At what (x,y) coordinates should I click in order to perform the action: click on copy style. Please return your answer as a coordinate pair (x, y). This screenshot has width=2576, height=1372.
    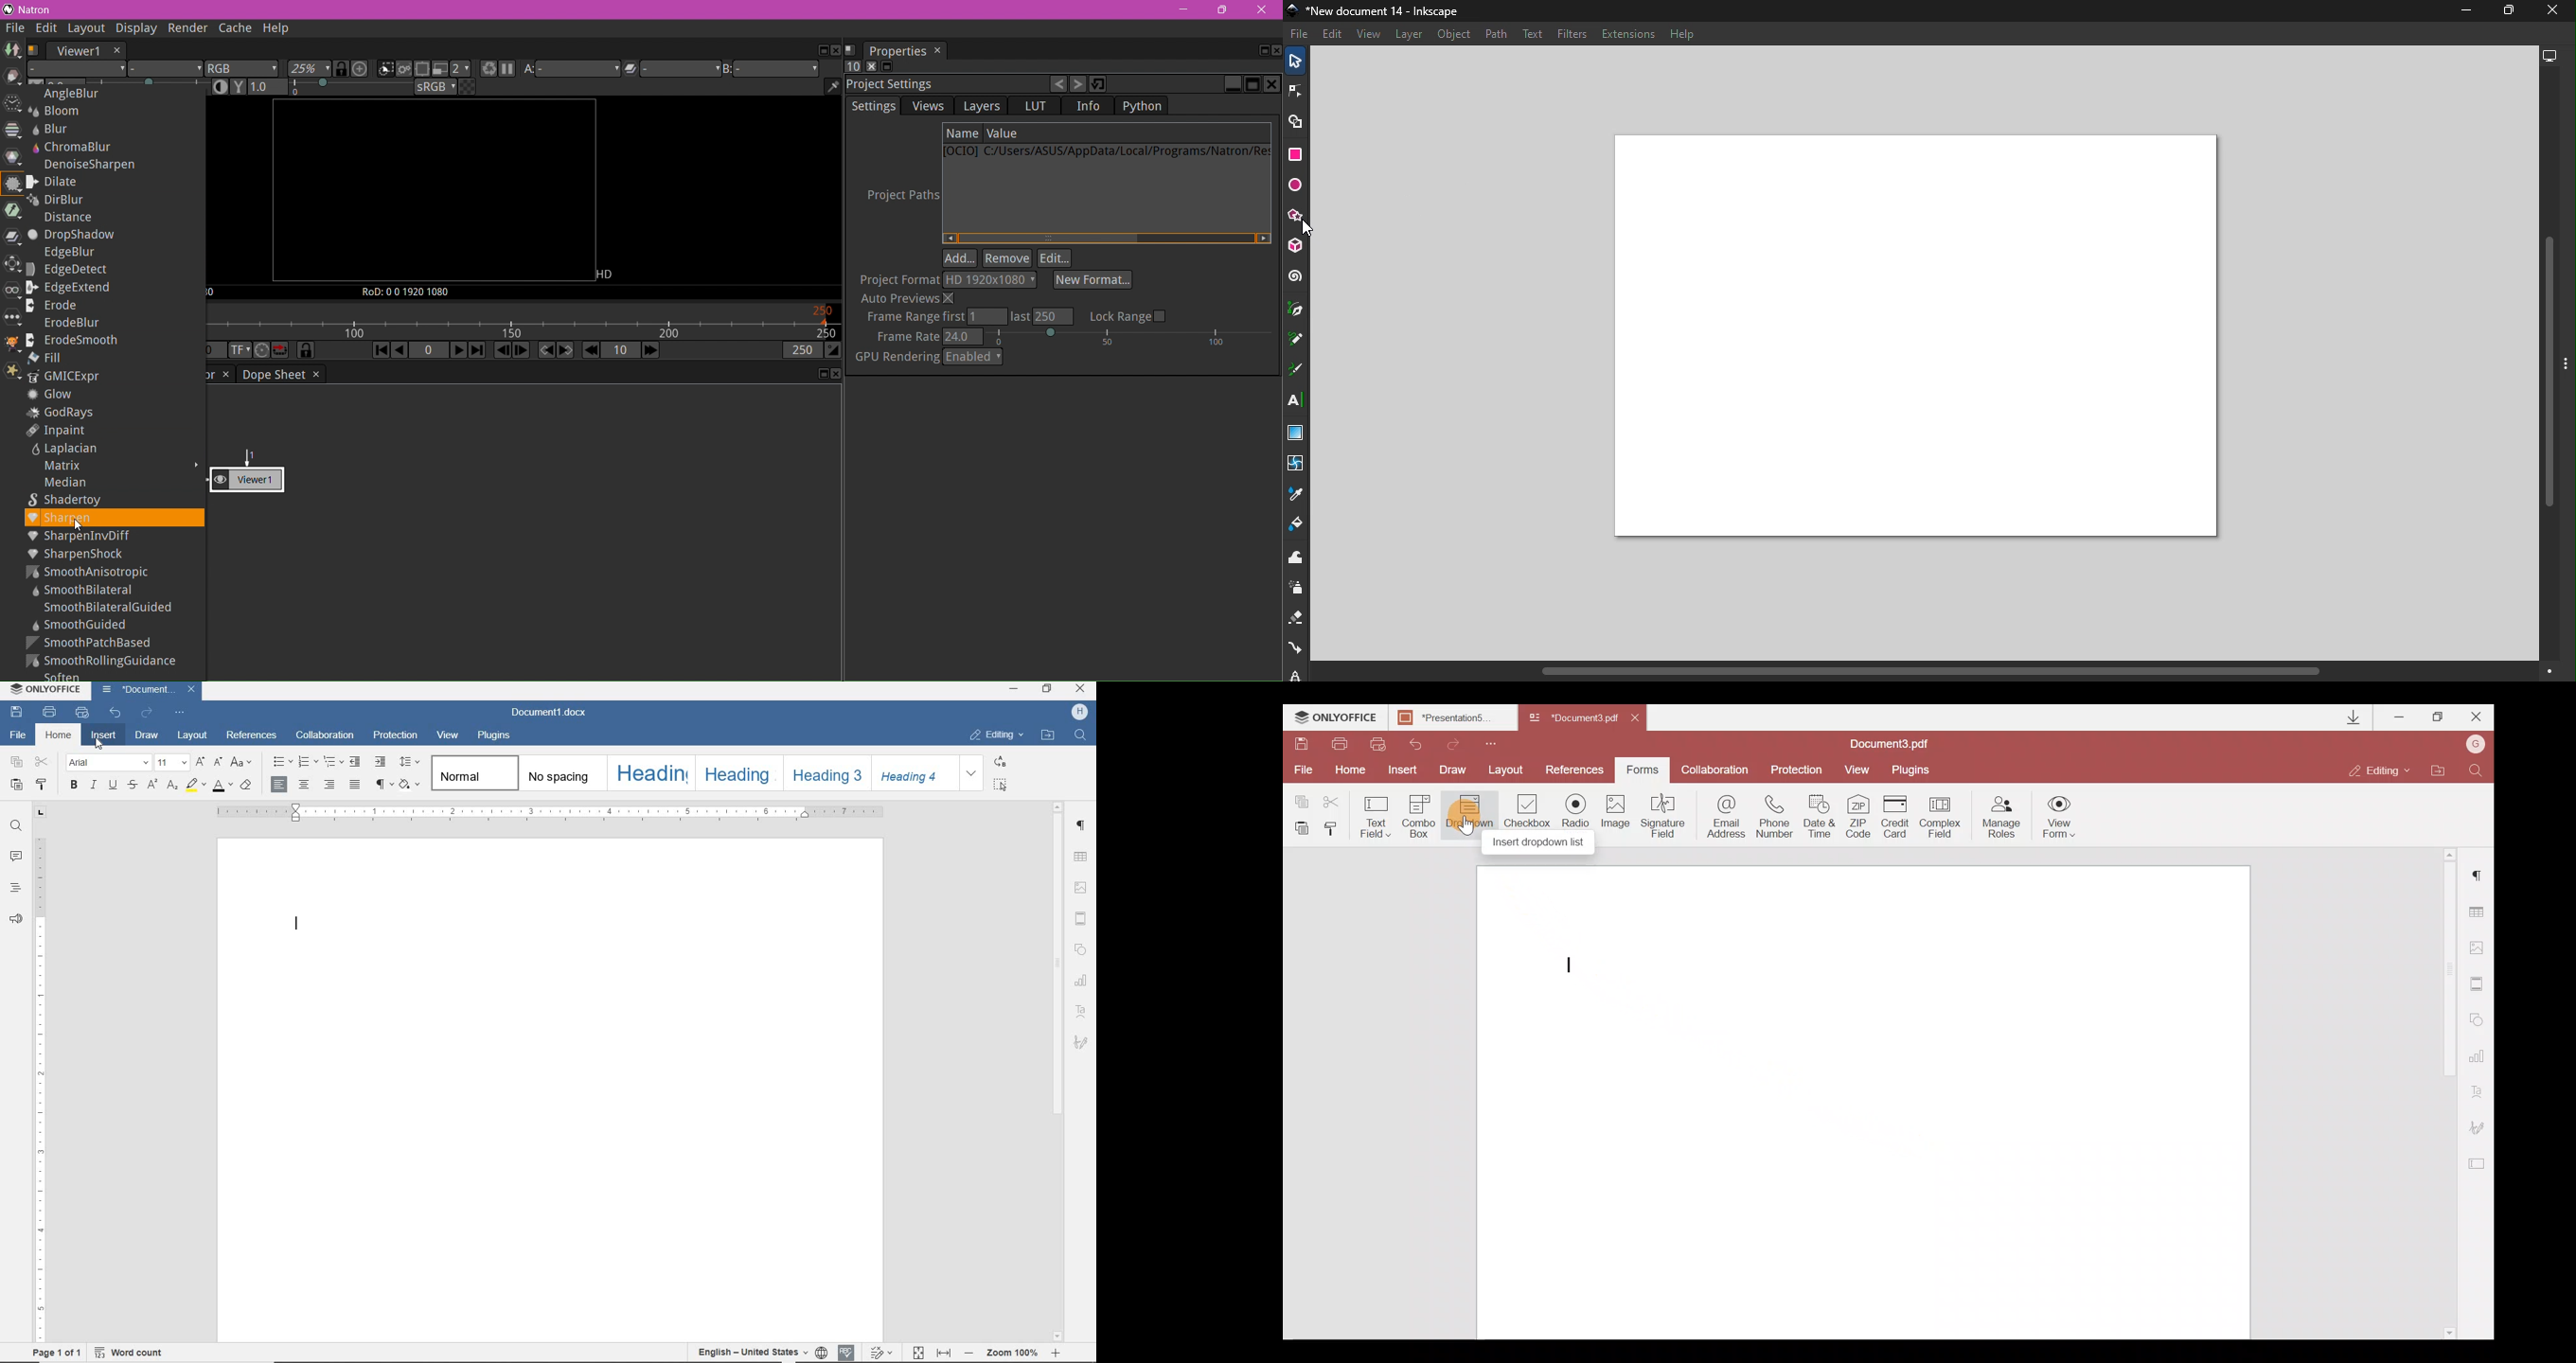
    Looking at the image, I should click on (42, 785).